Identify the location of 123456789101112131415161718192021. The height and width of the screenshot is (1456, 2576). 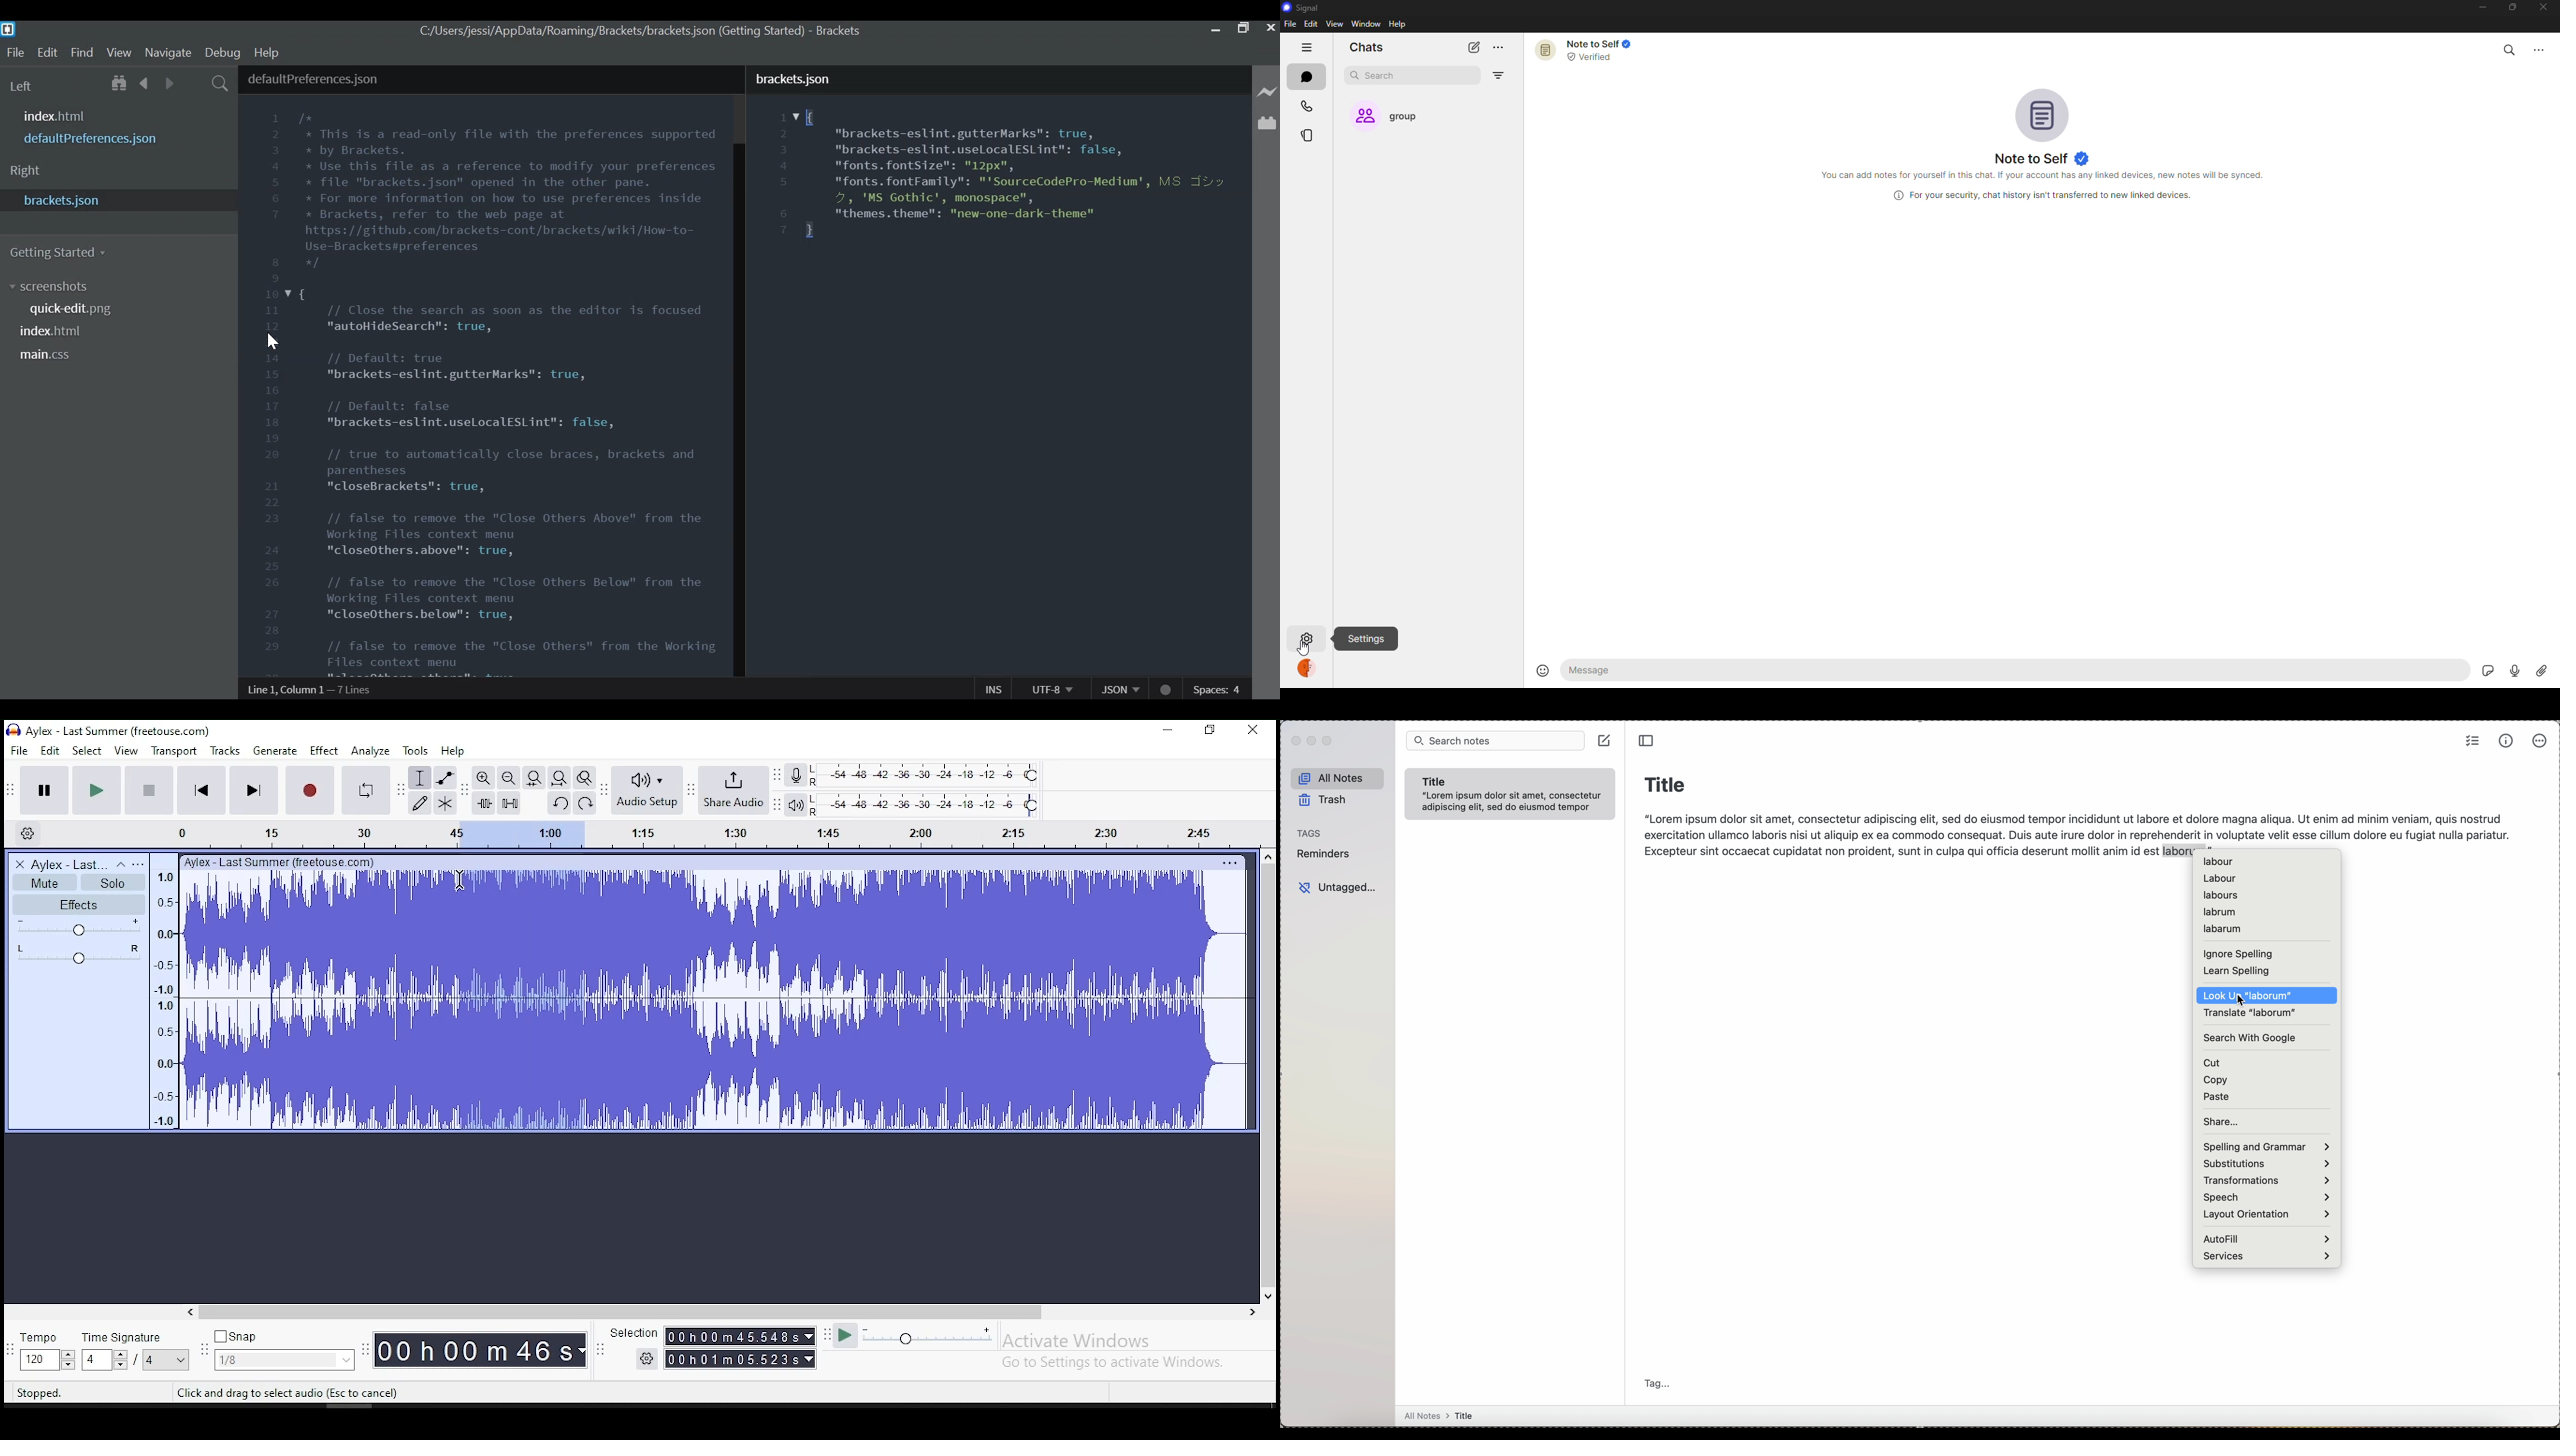
(273, 394).